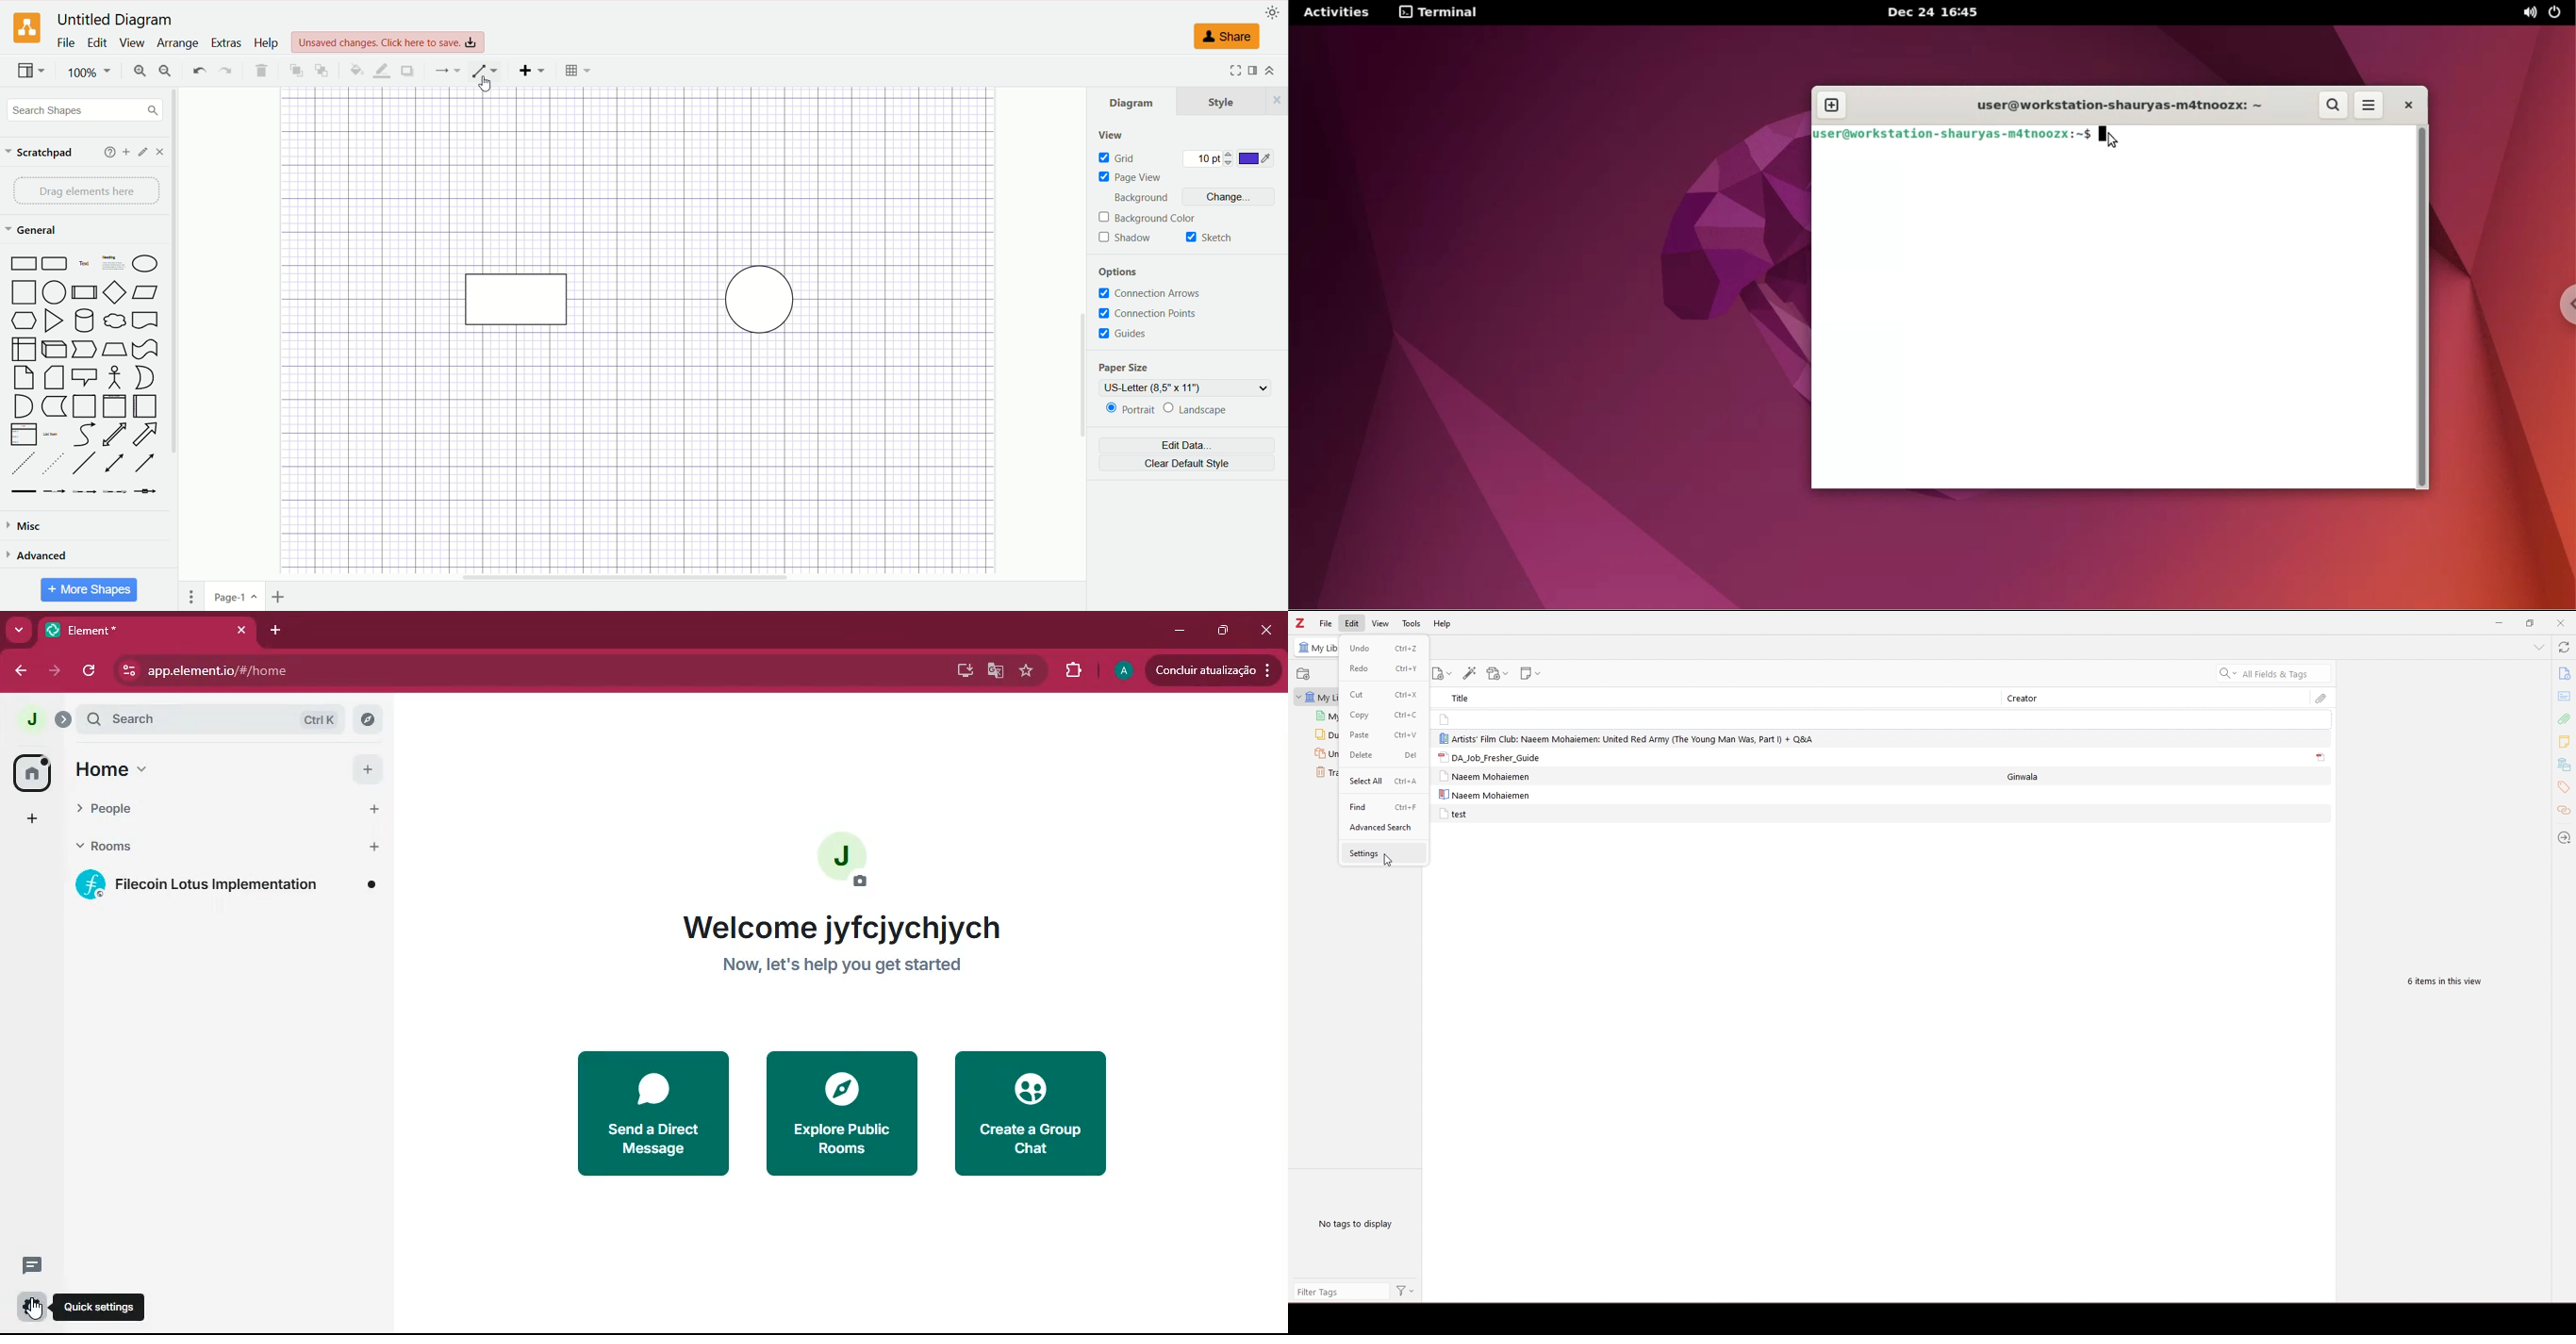 The height and width of the screenshot is (1344, 2576). I want to click on insert, so click(532, 71).